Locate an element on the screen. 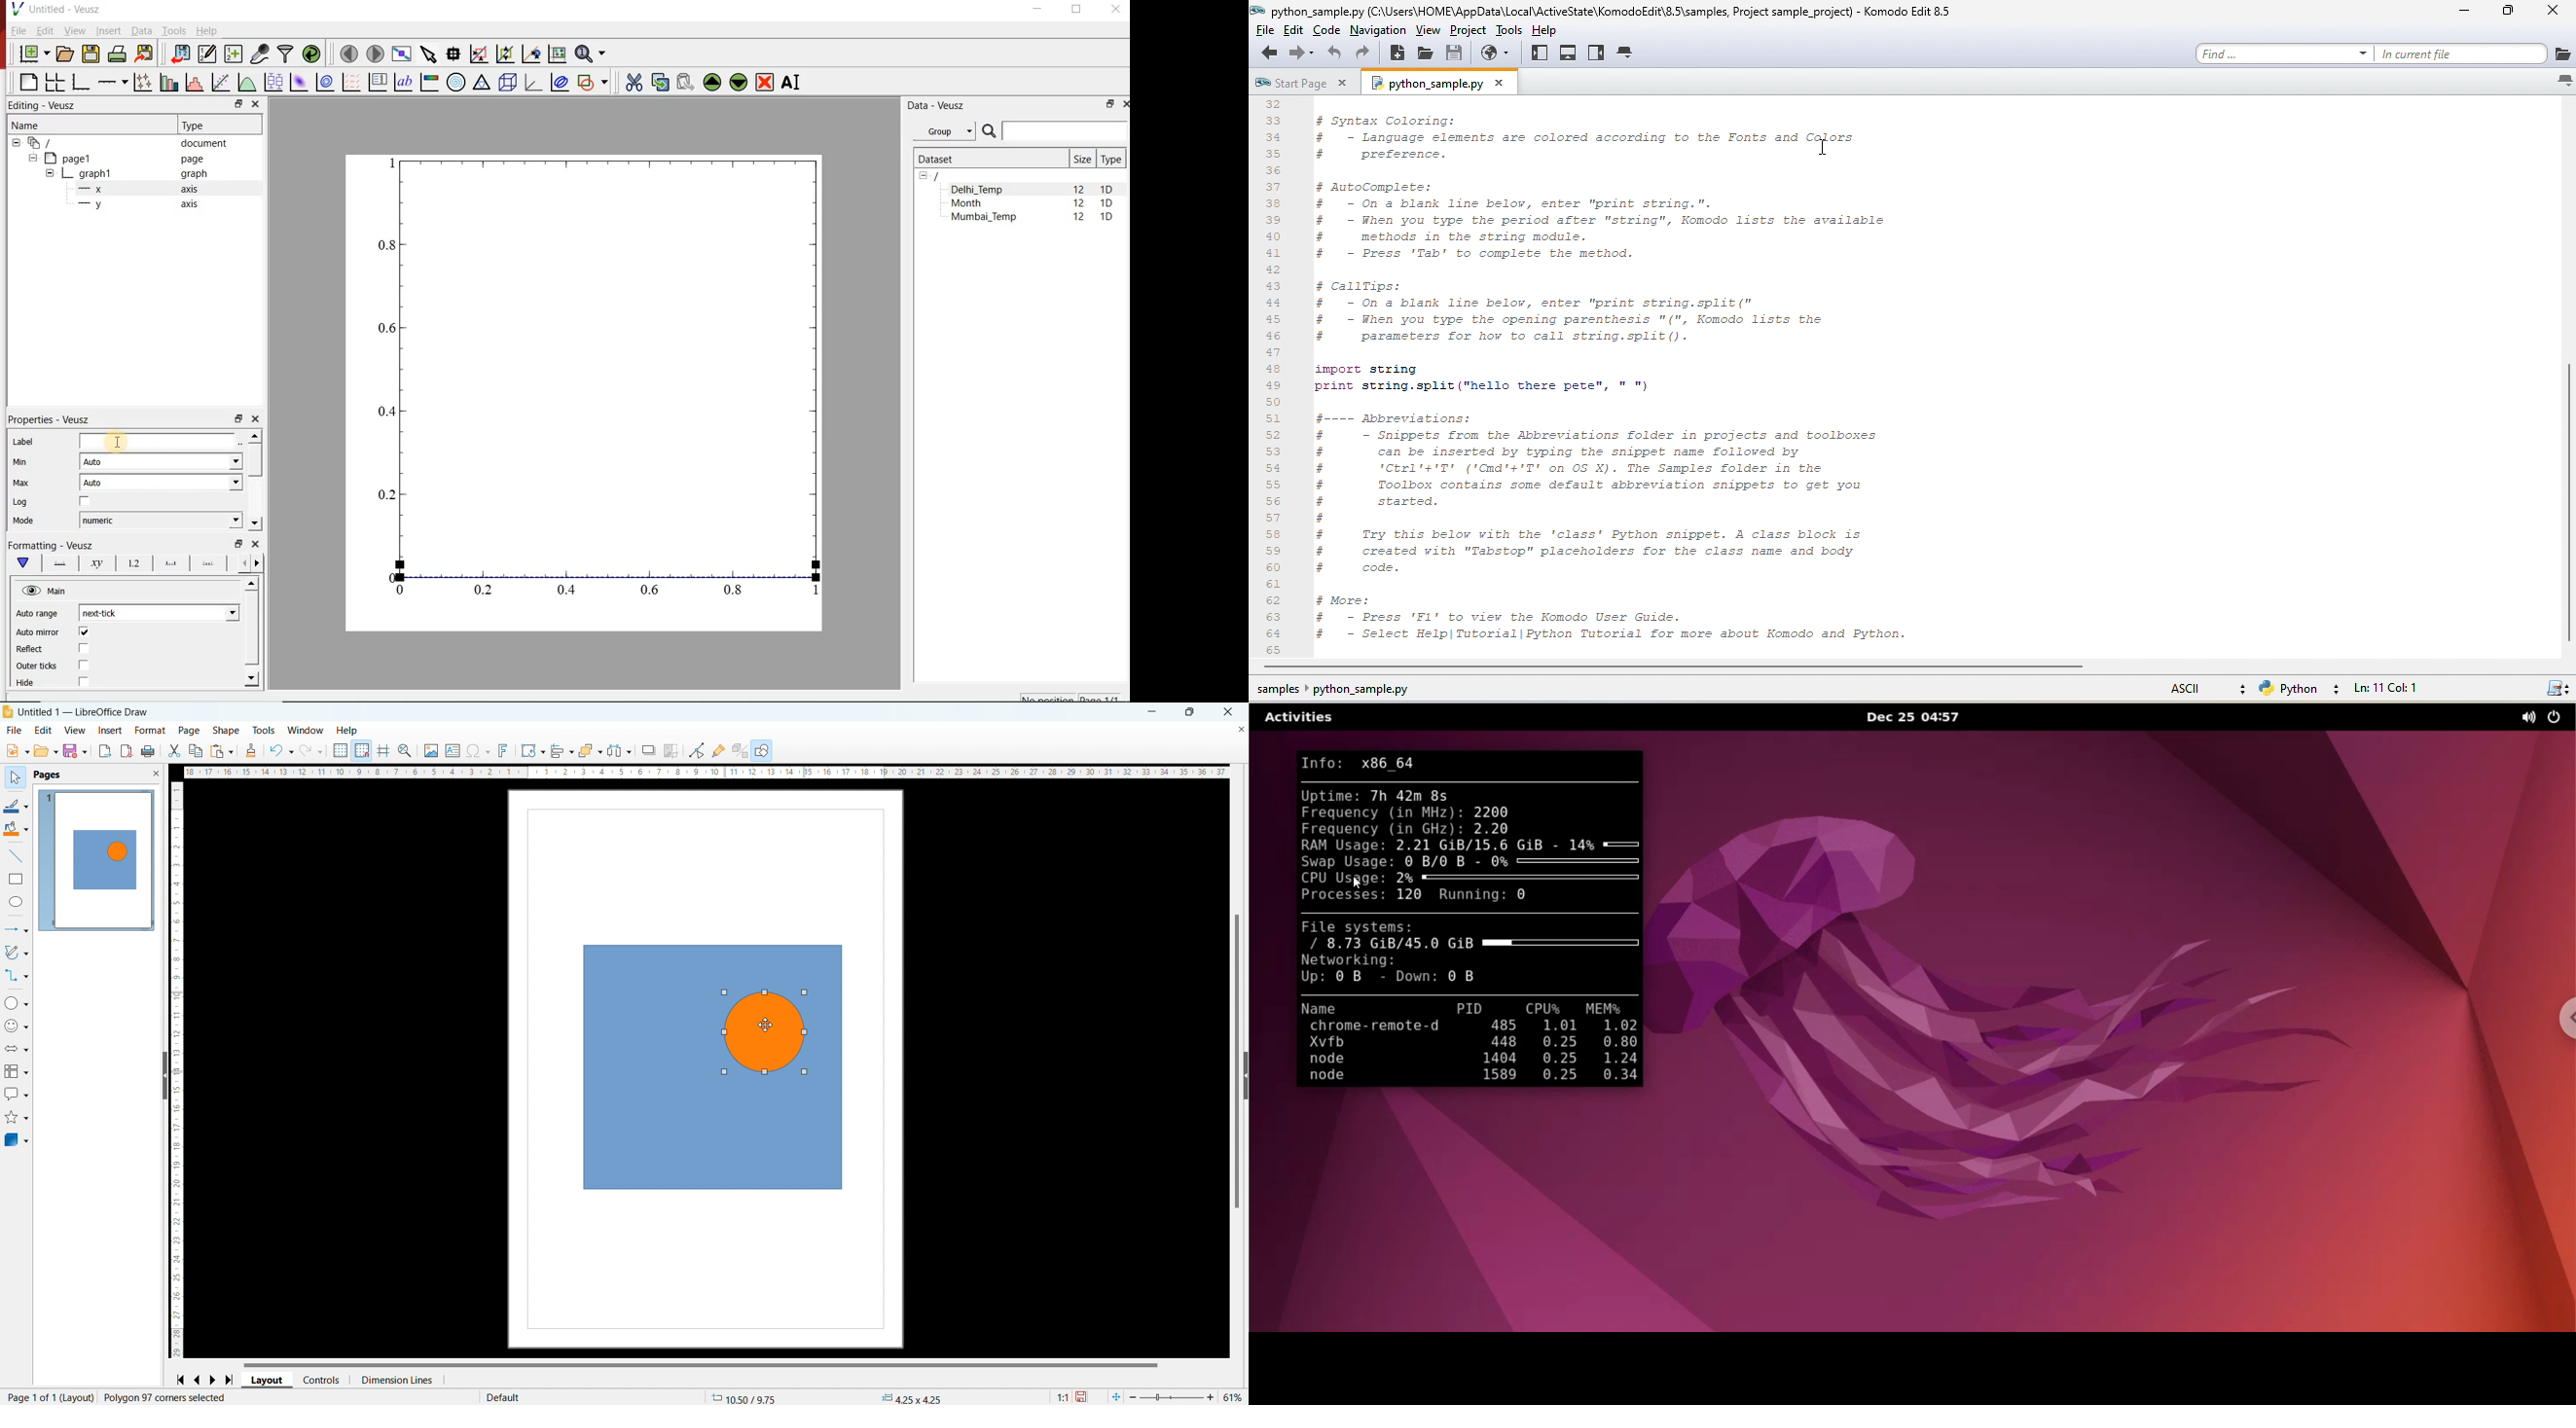 The width and height of the screenshot is (2576, 1428). zoom out is located at coordinates (1134, 1397).